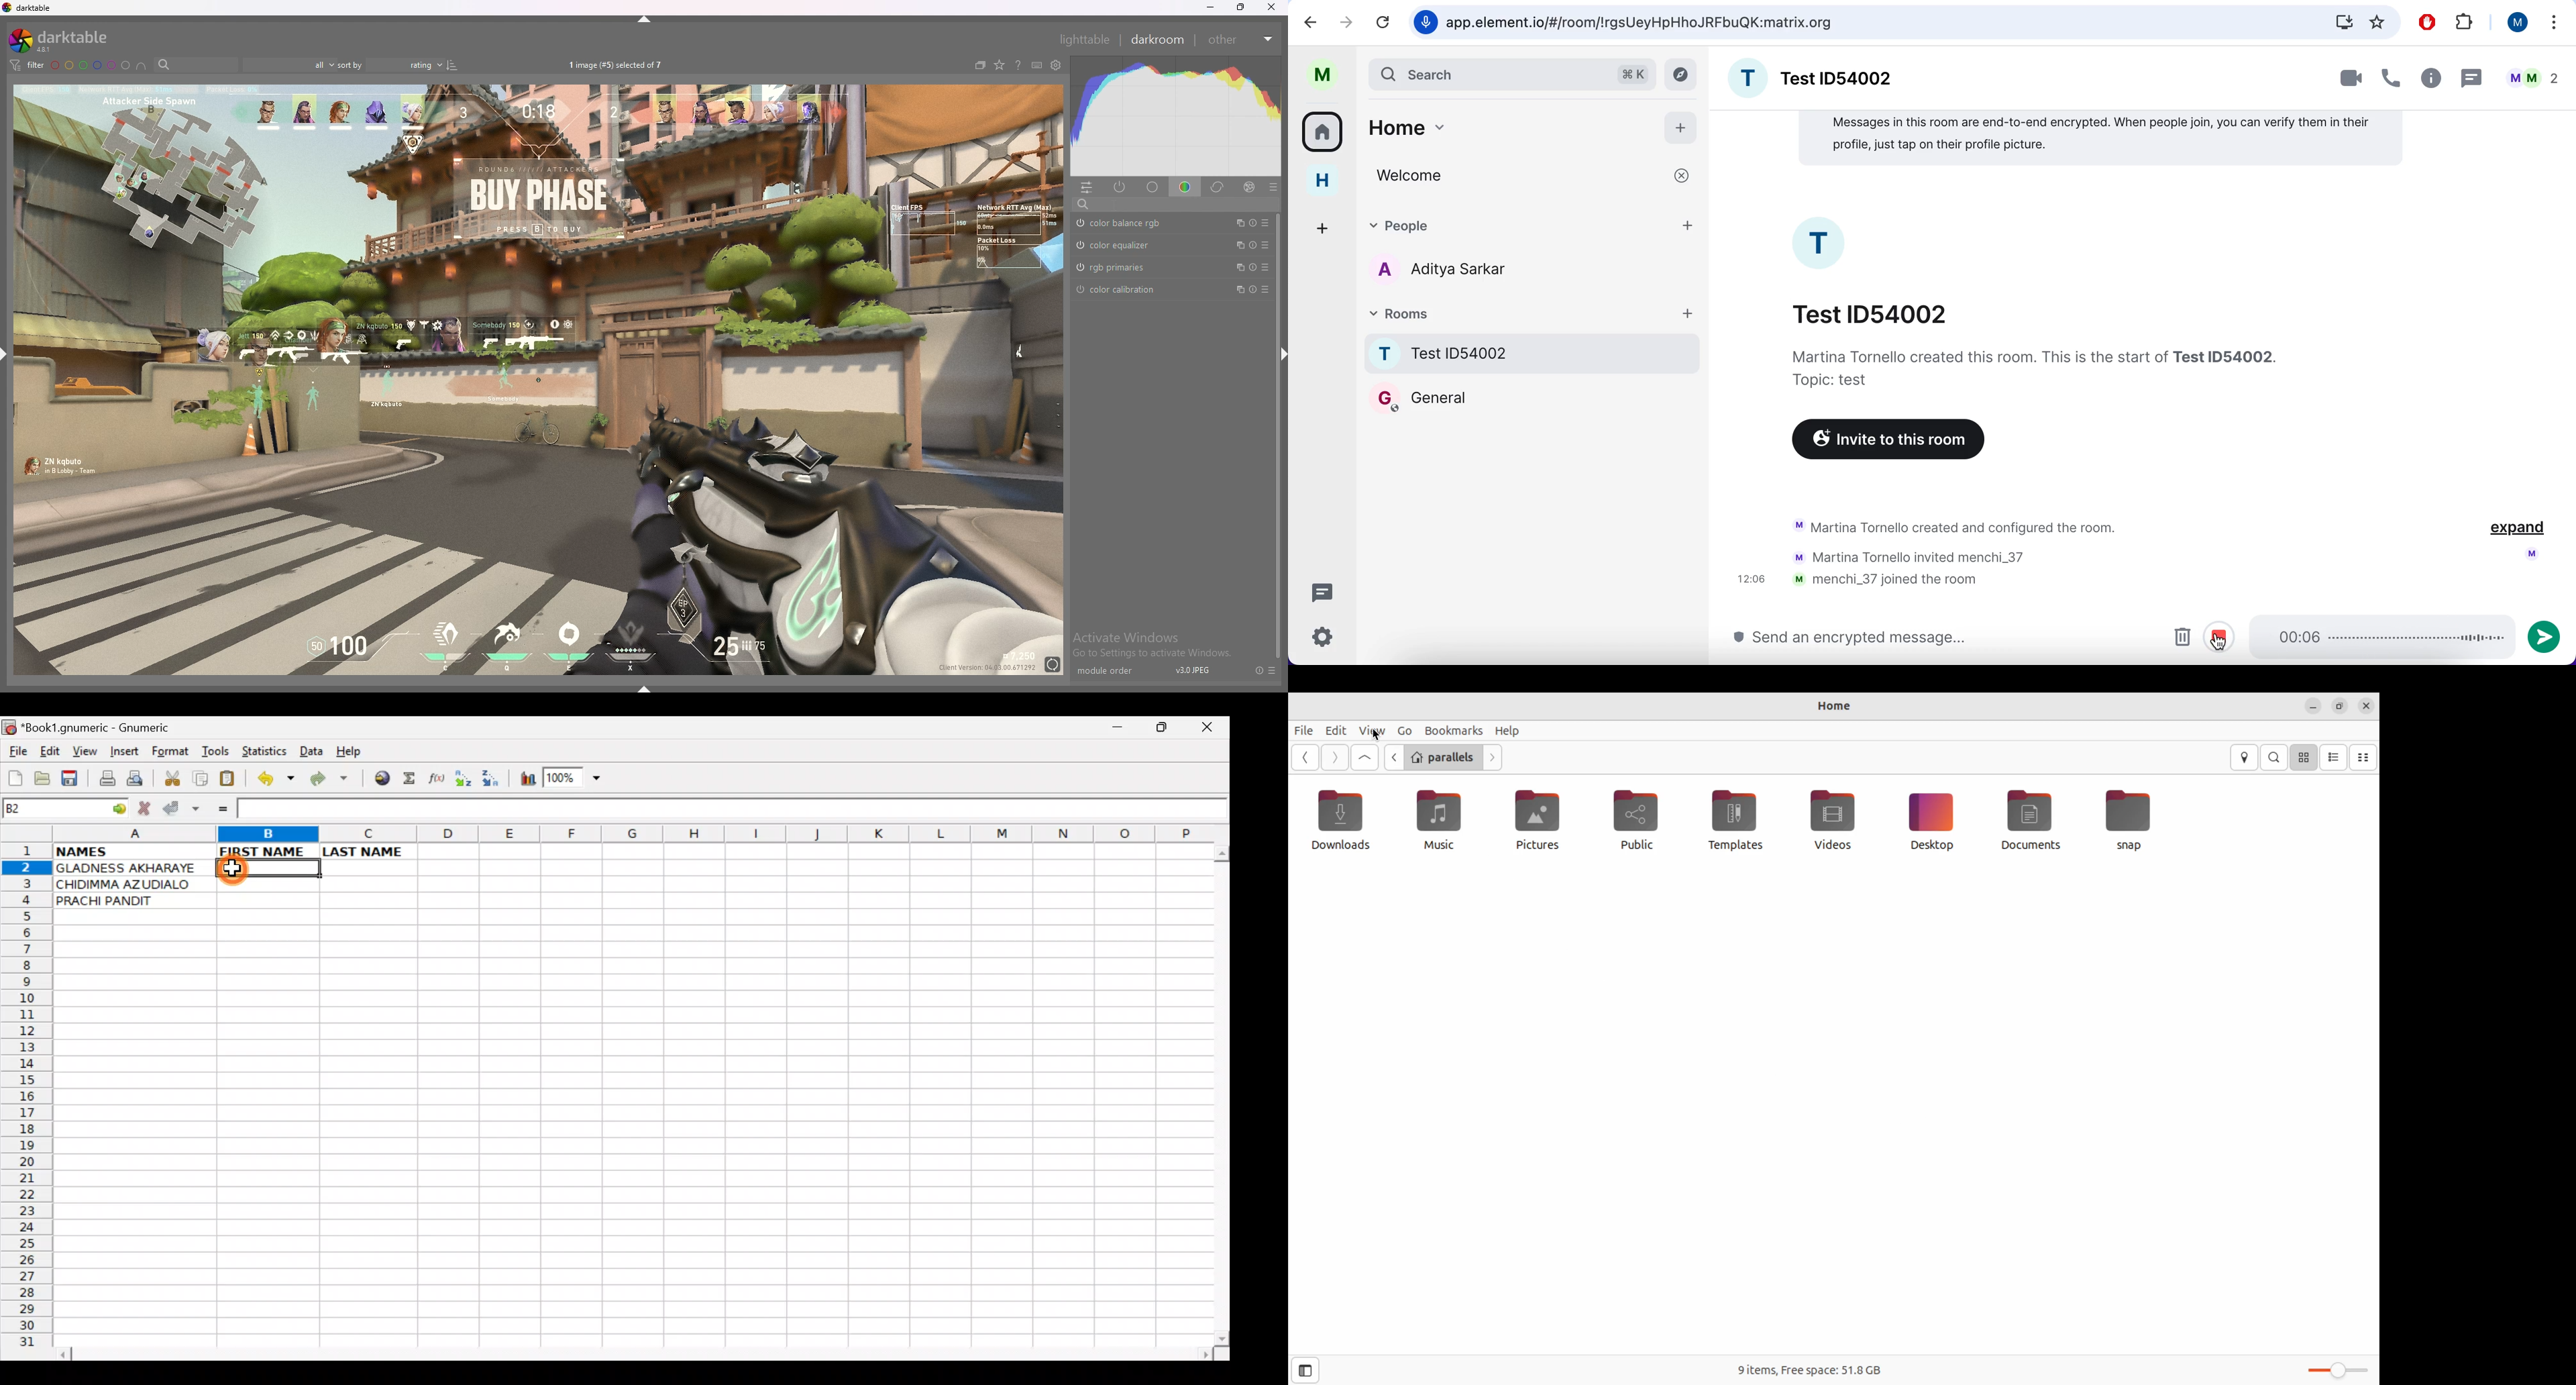  I want to click on filter by text, so click(196, 65).